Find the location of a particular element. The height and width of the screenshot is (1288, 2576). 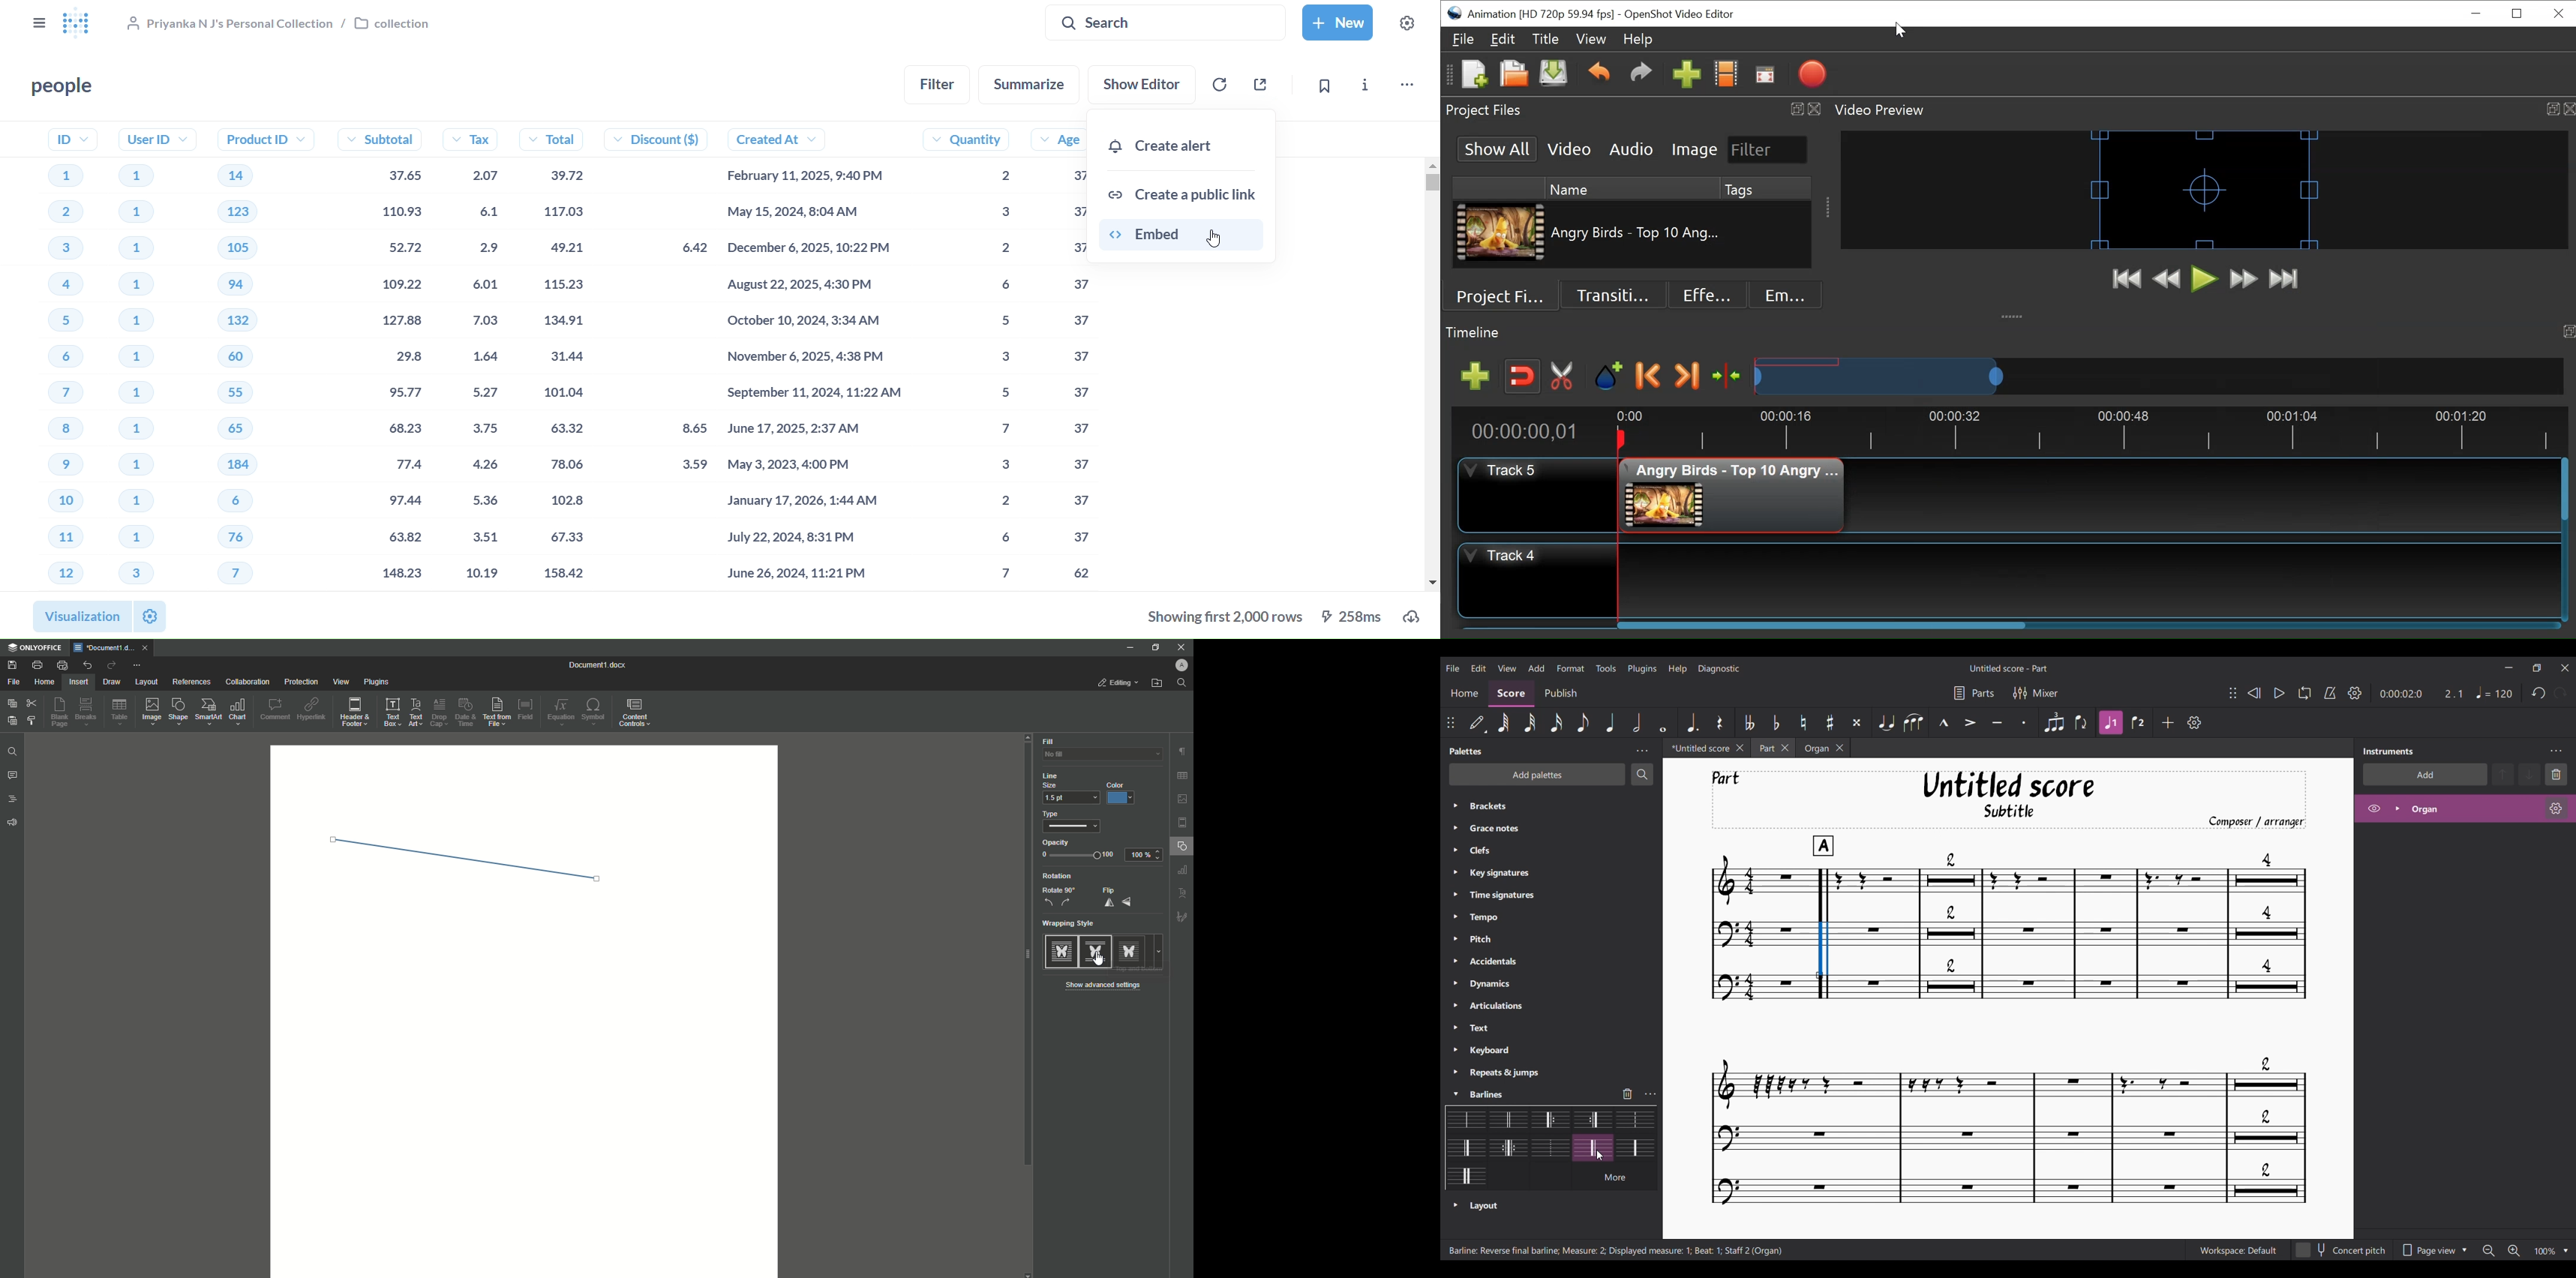

More Options is located at coordinates (138, 666).